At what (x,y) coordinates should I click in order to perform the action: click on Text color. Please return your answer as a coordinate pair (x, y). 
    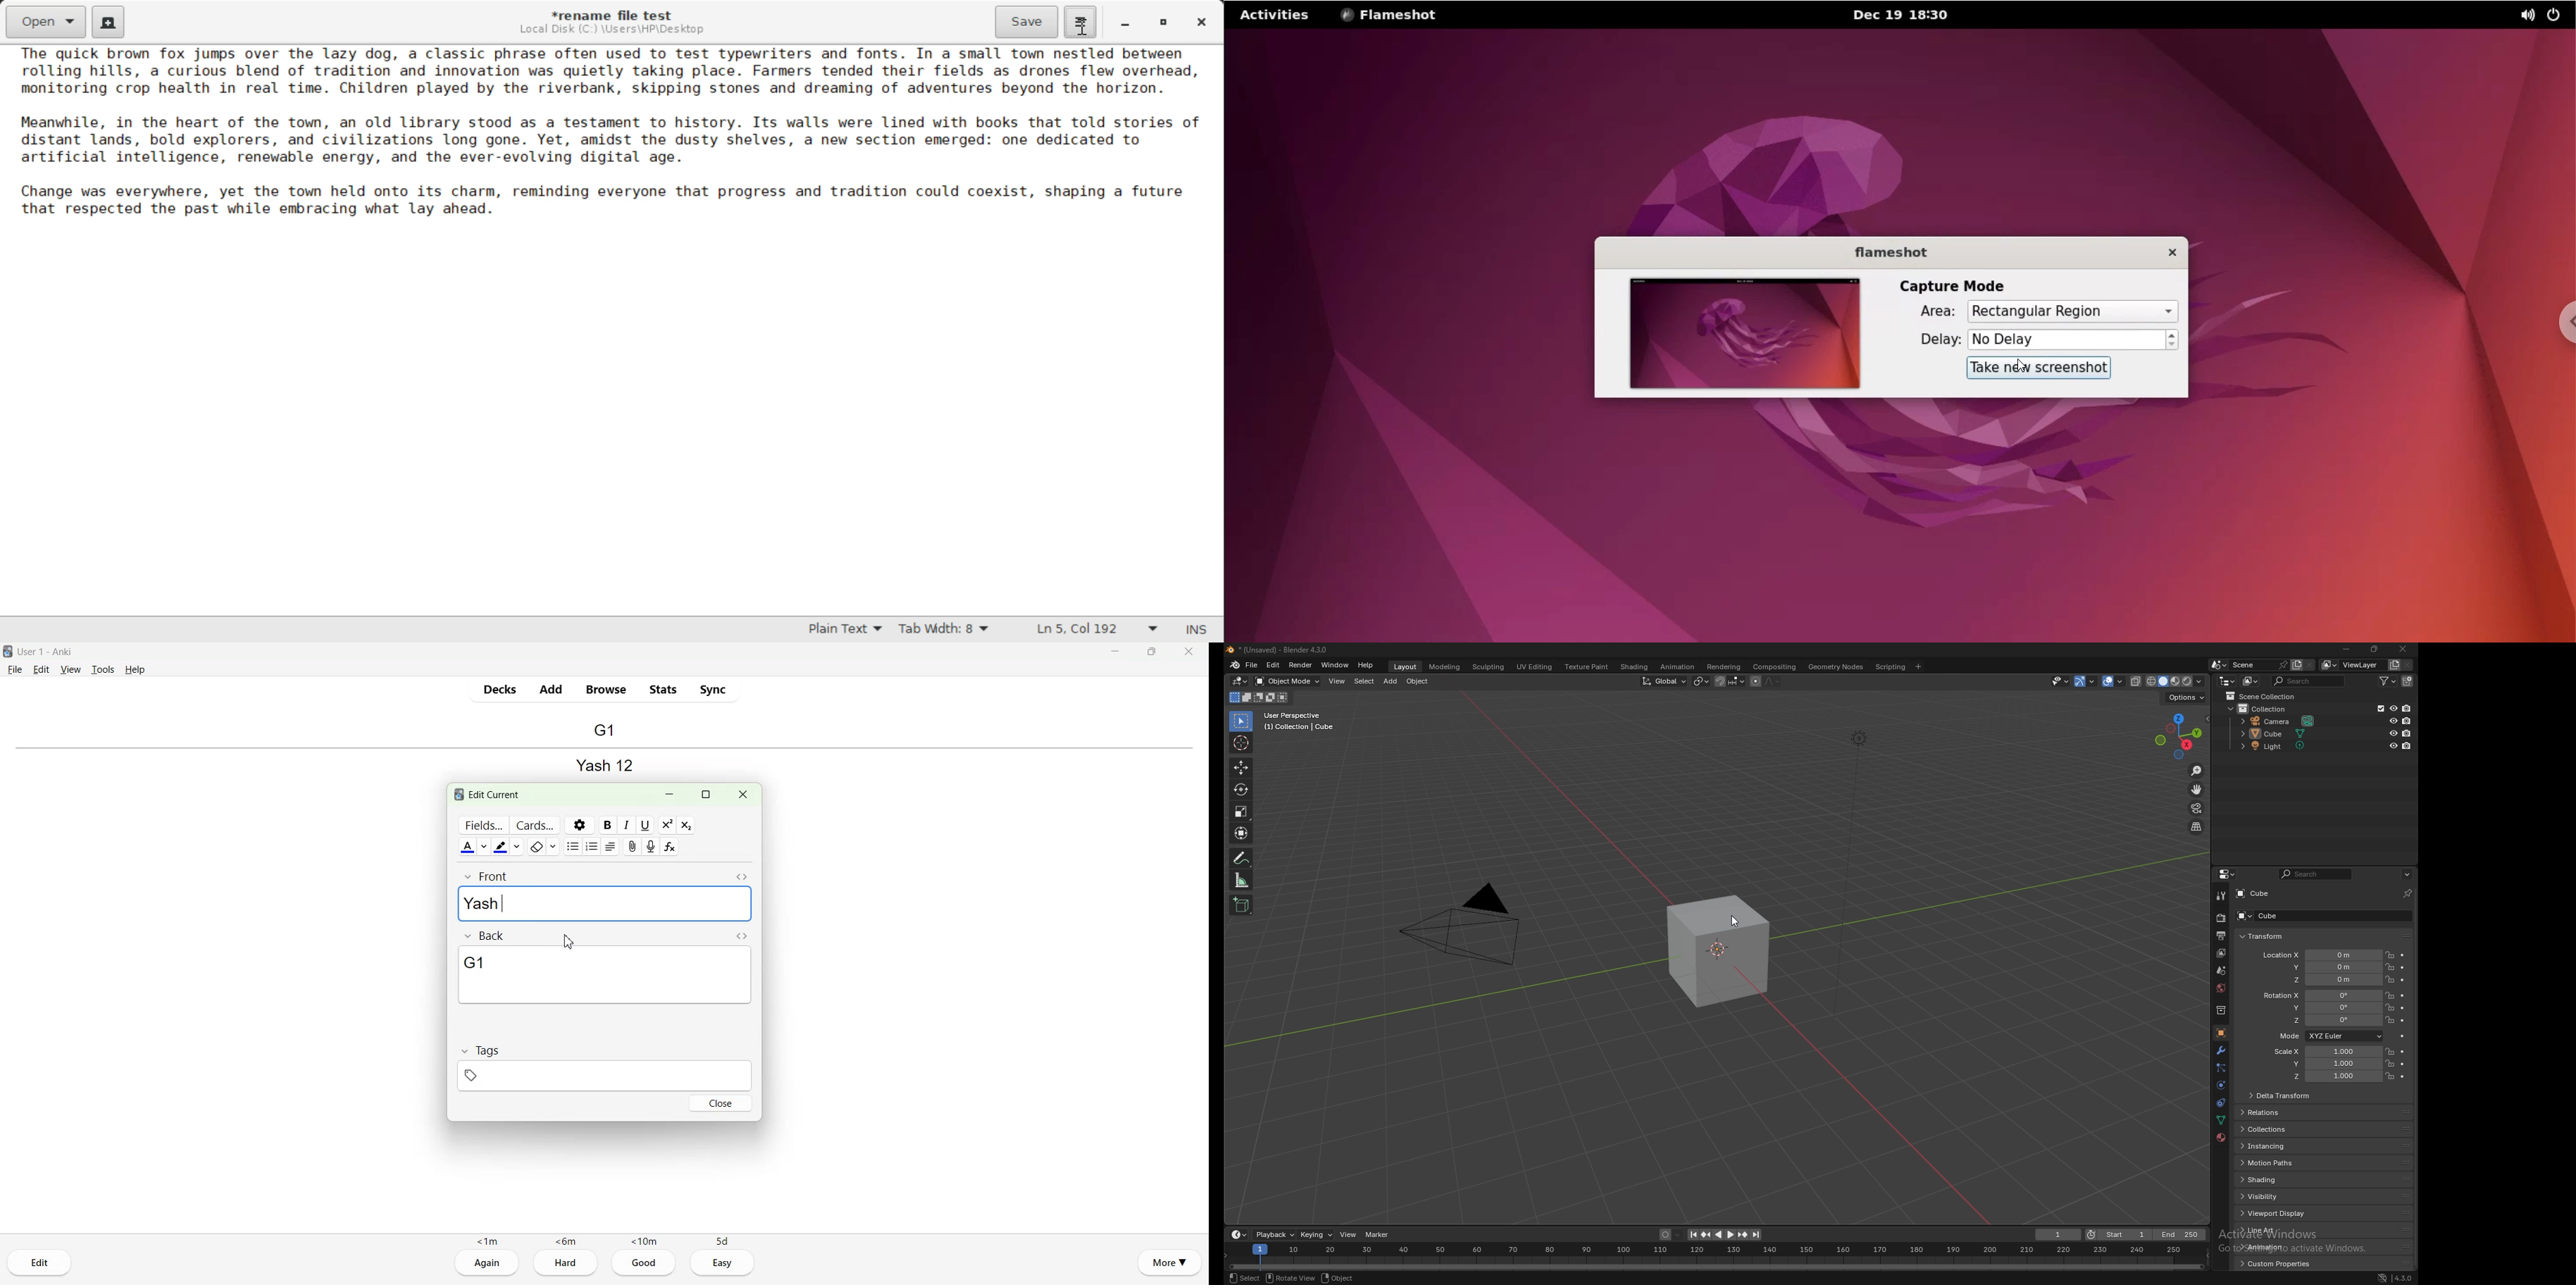
    Looking at the image, I should click on (467, 847).